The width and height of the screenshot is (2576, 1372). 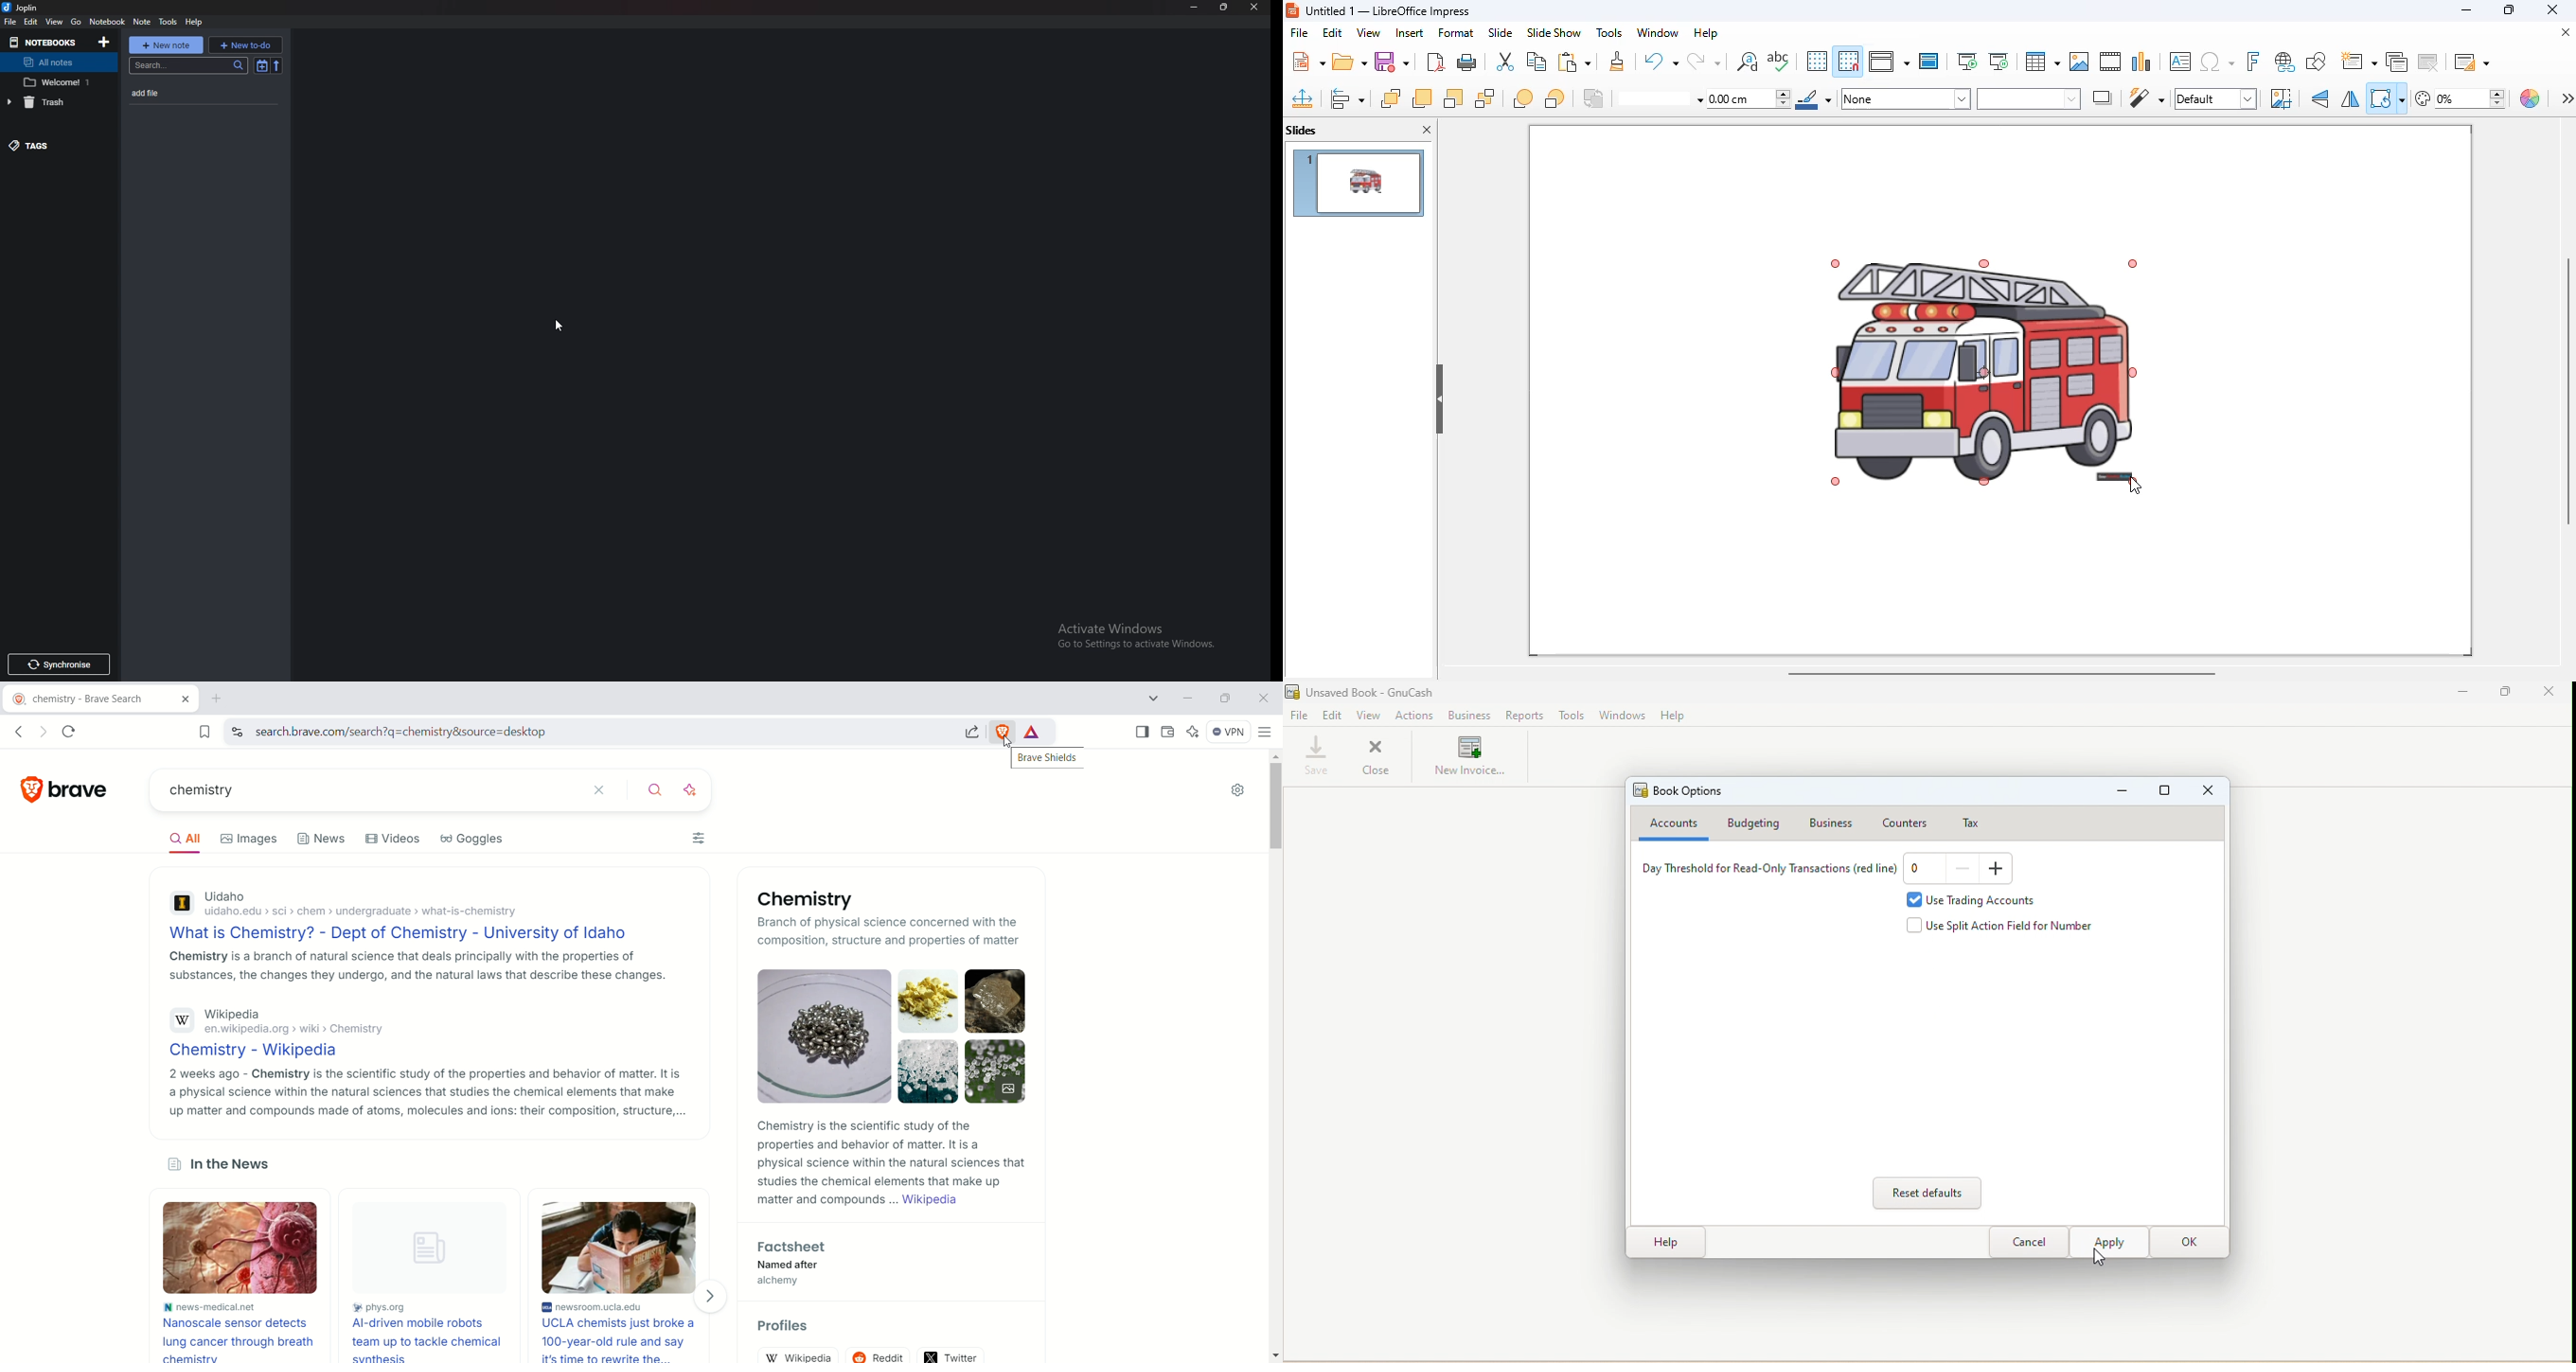 What do you see at coordinates (1167, 733) in the screenshot?
I see `wallet` at bounding box center [1167, 733].